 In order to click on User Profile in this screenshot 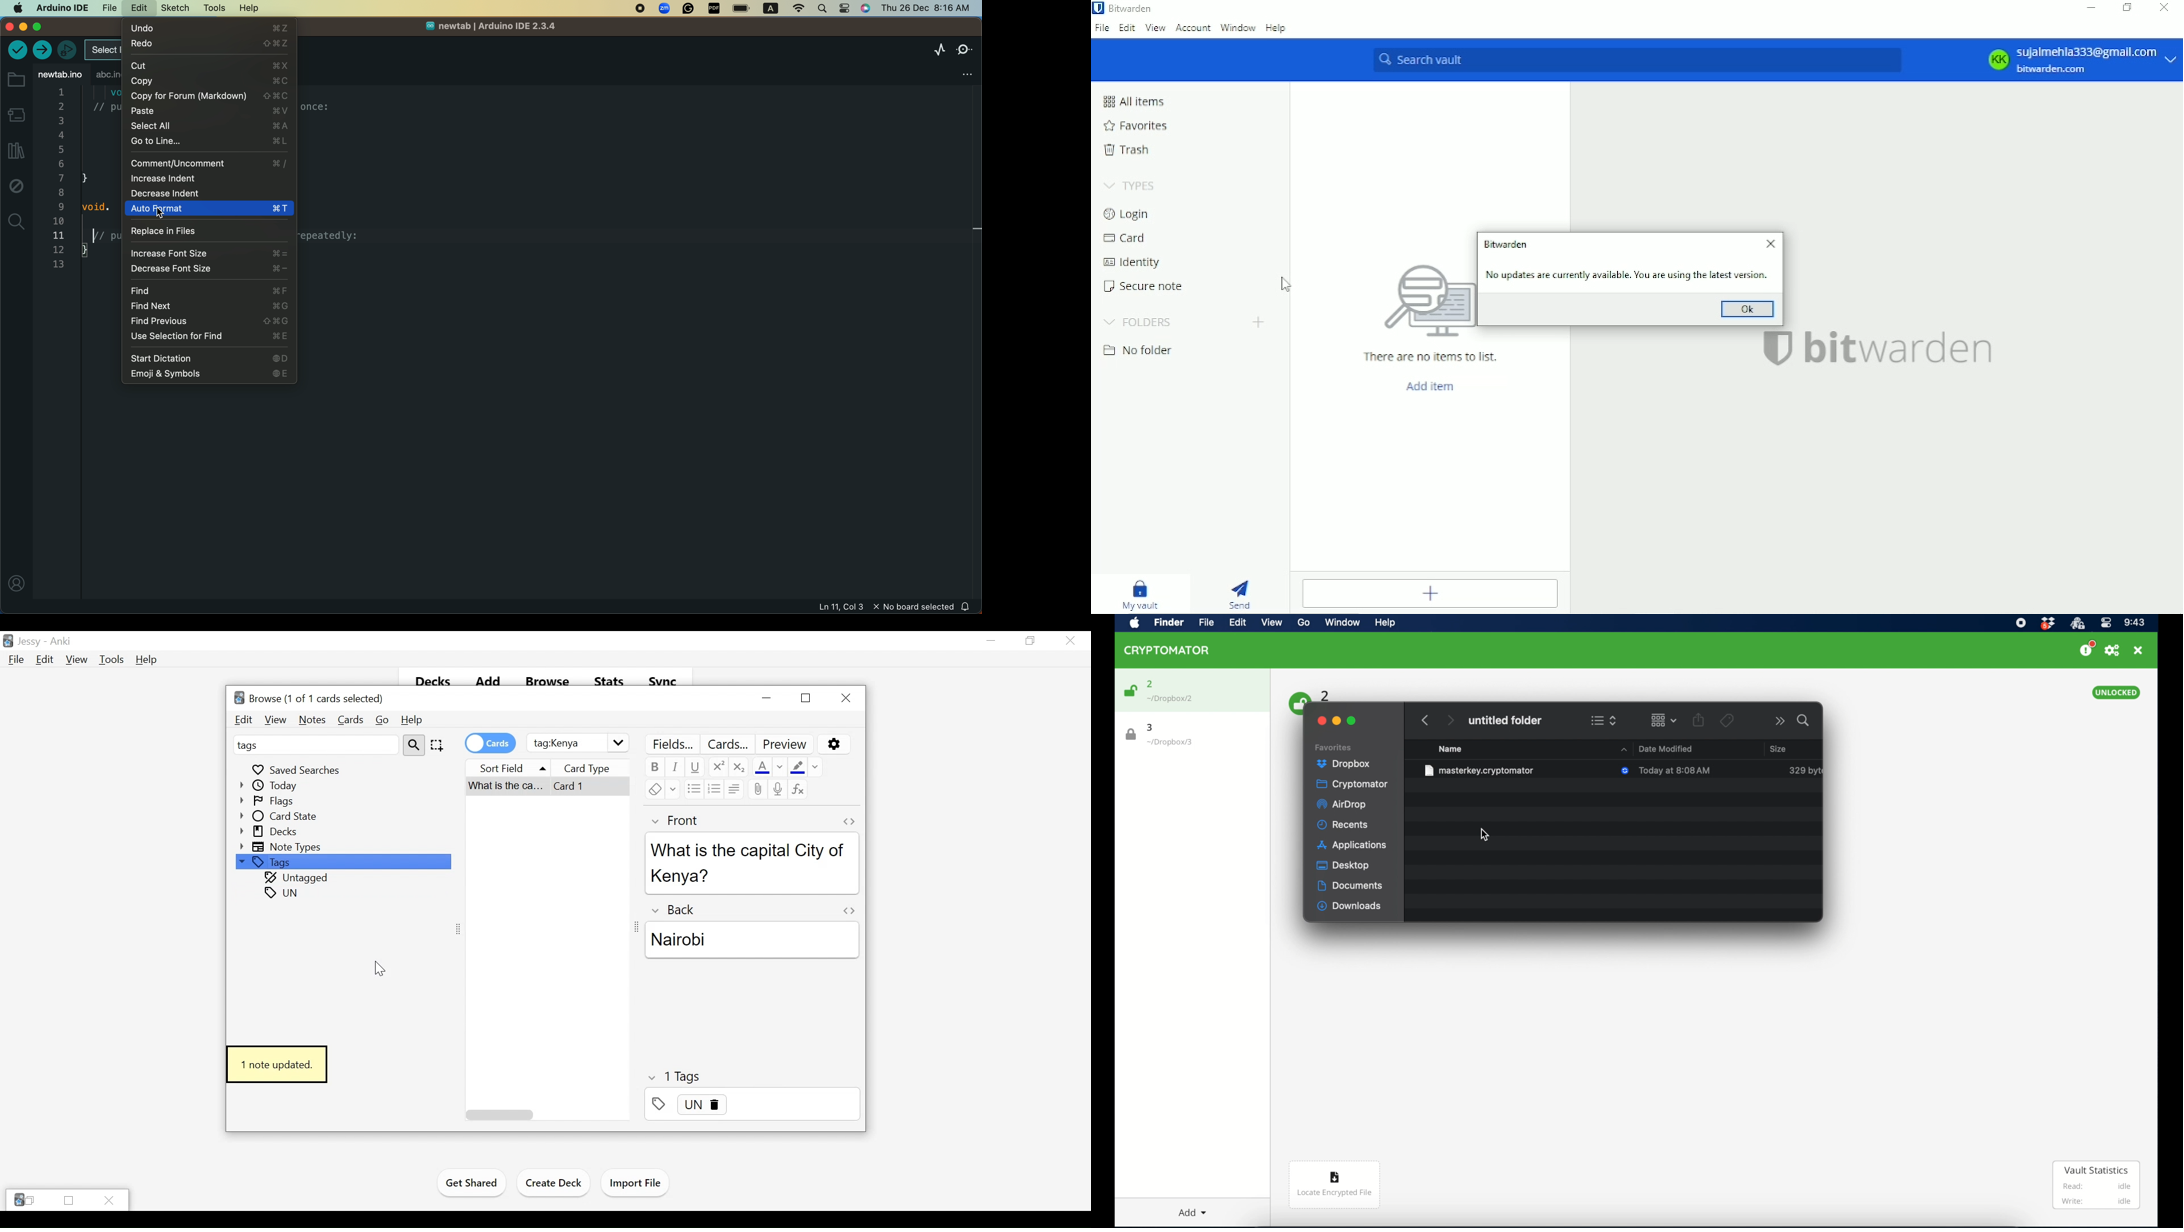, I will do `click(29, 642)`.